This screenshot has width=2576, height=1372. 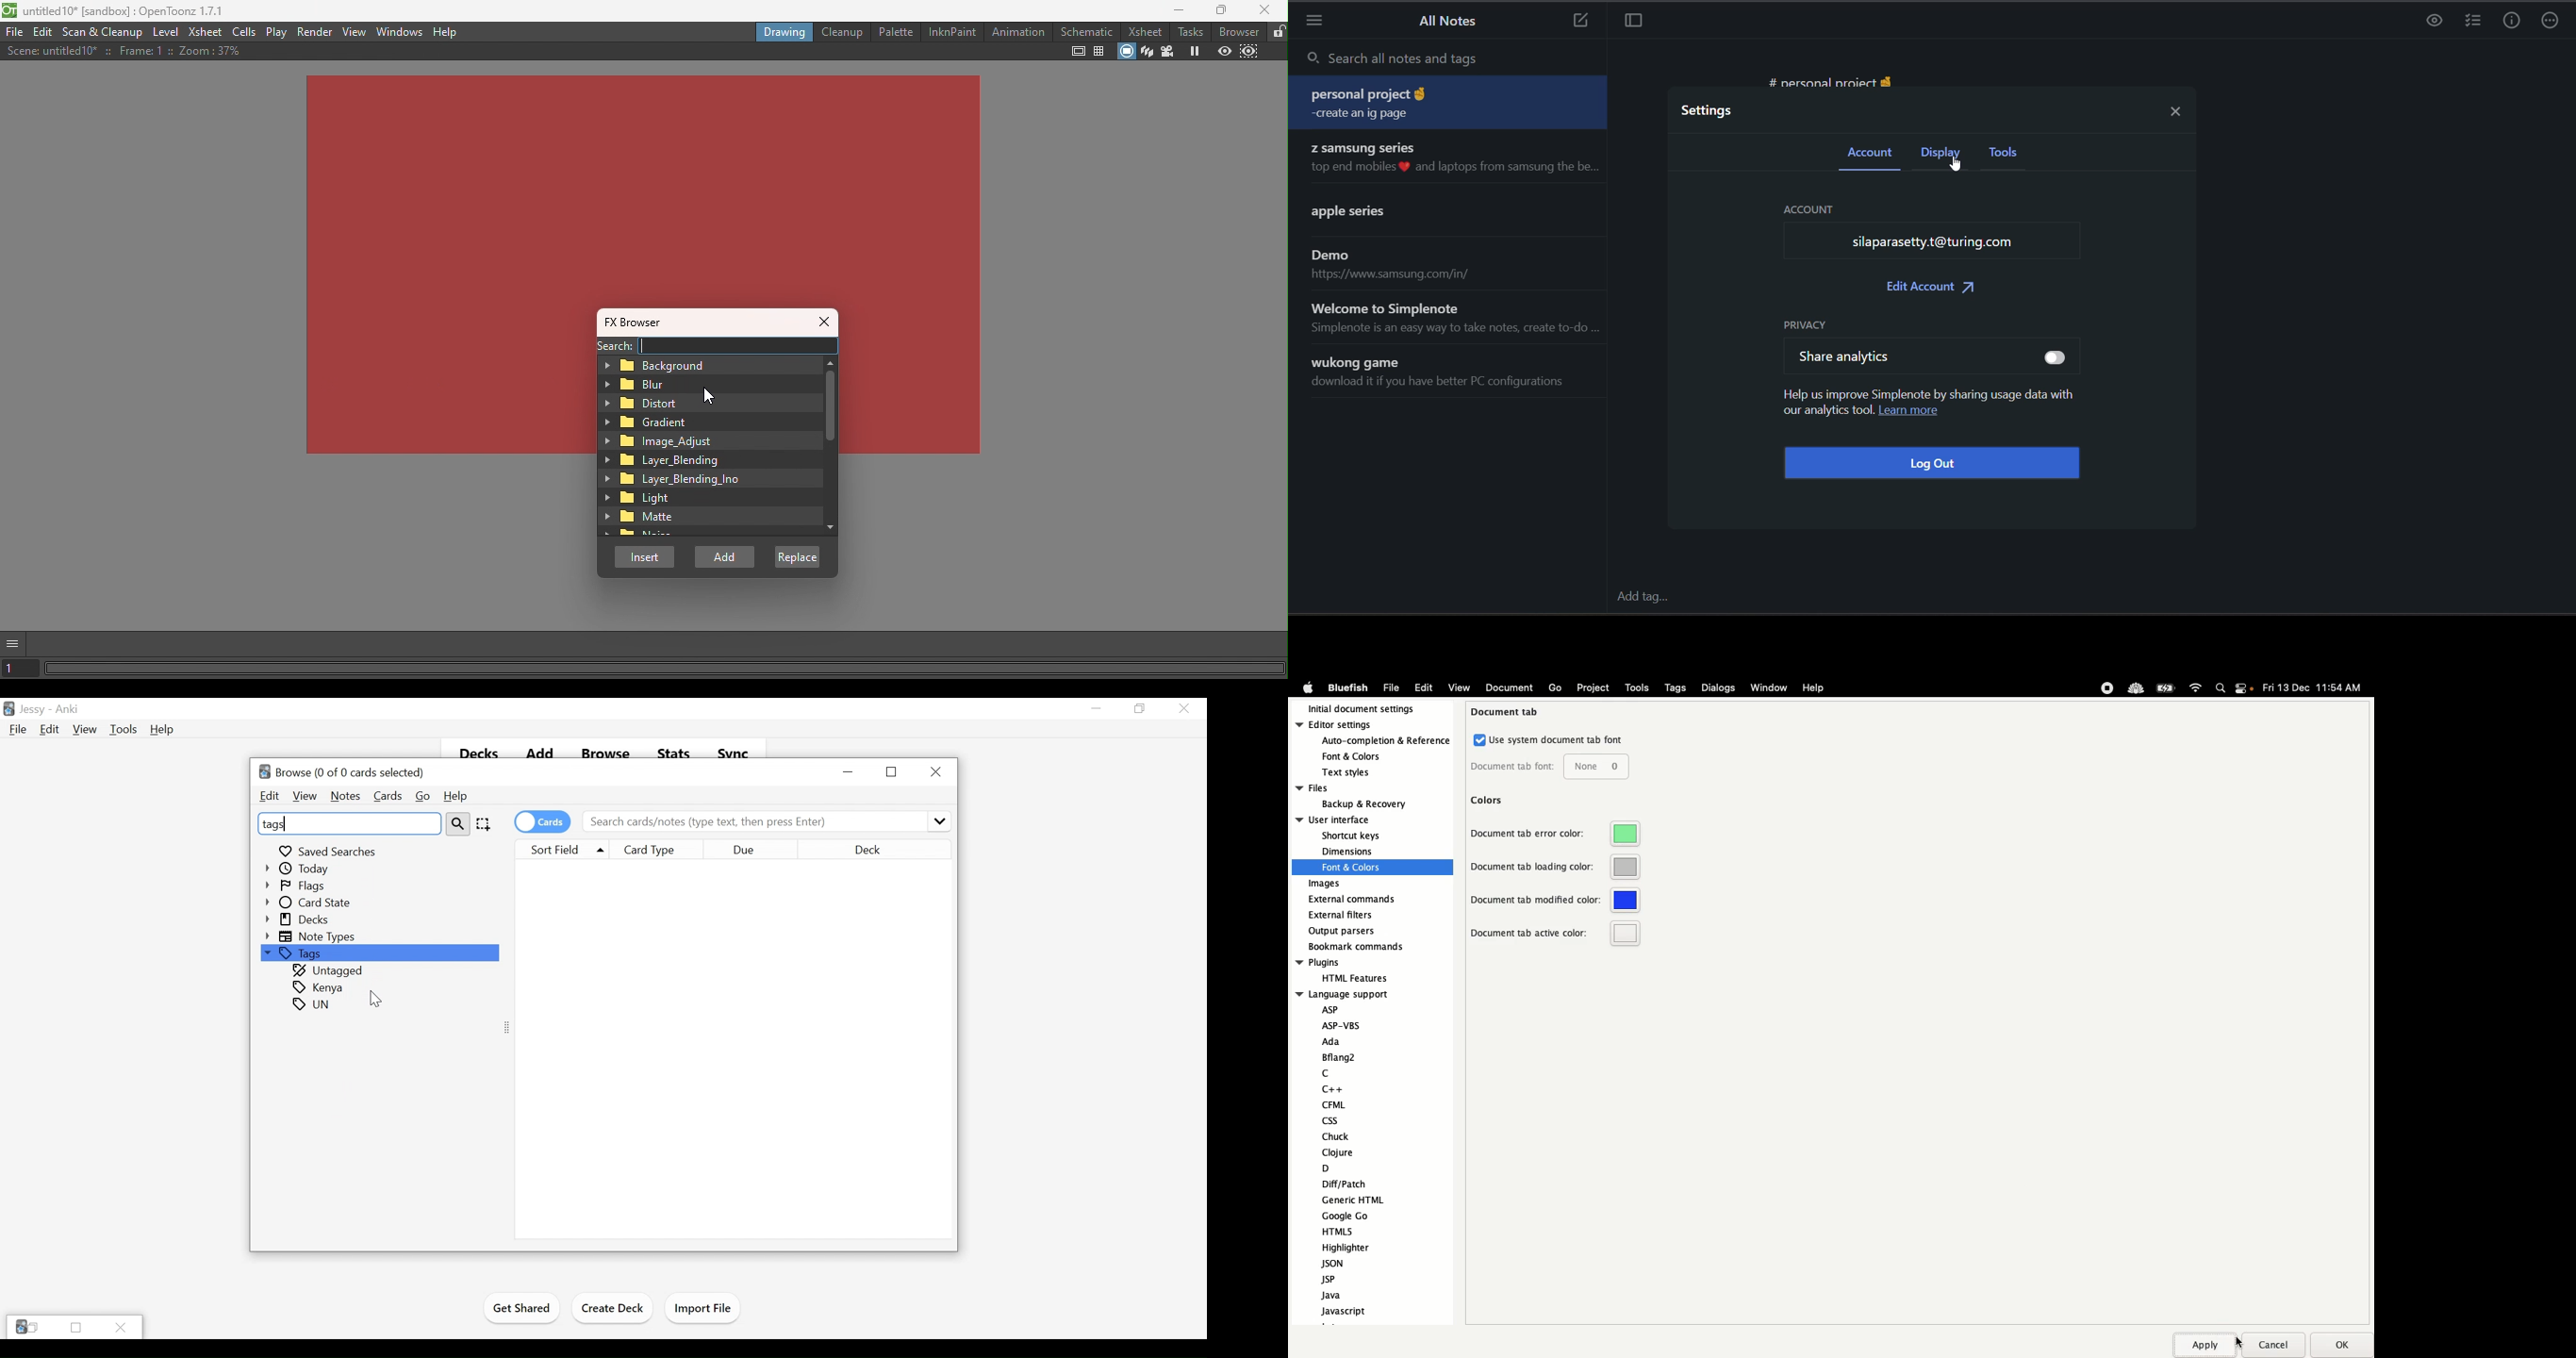 What do you see at coordinates (1096, 708) in the screenshot?
I see `minimize` at bounding box center [1096, 708].